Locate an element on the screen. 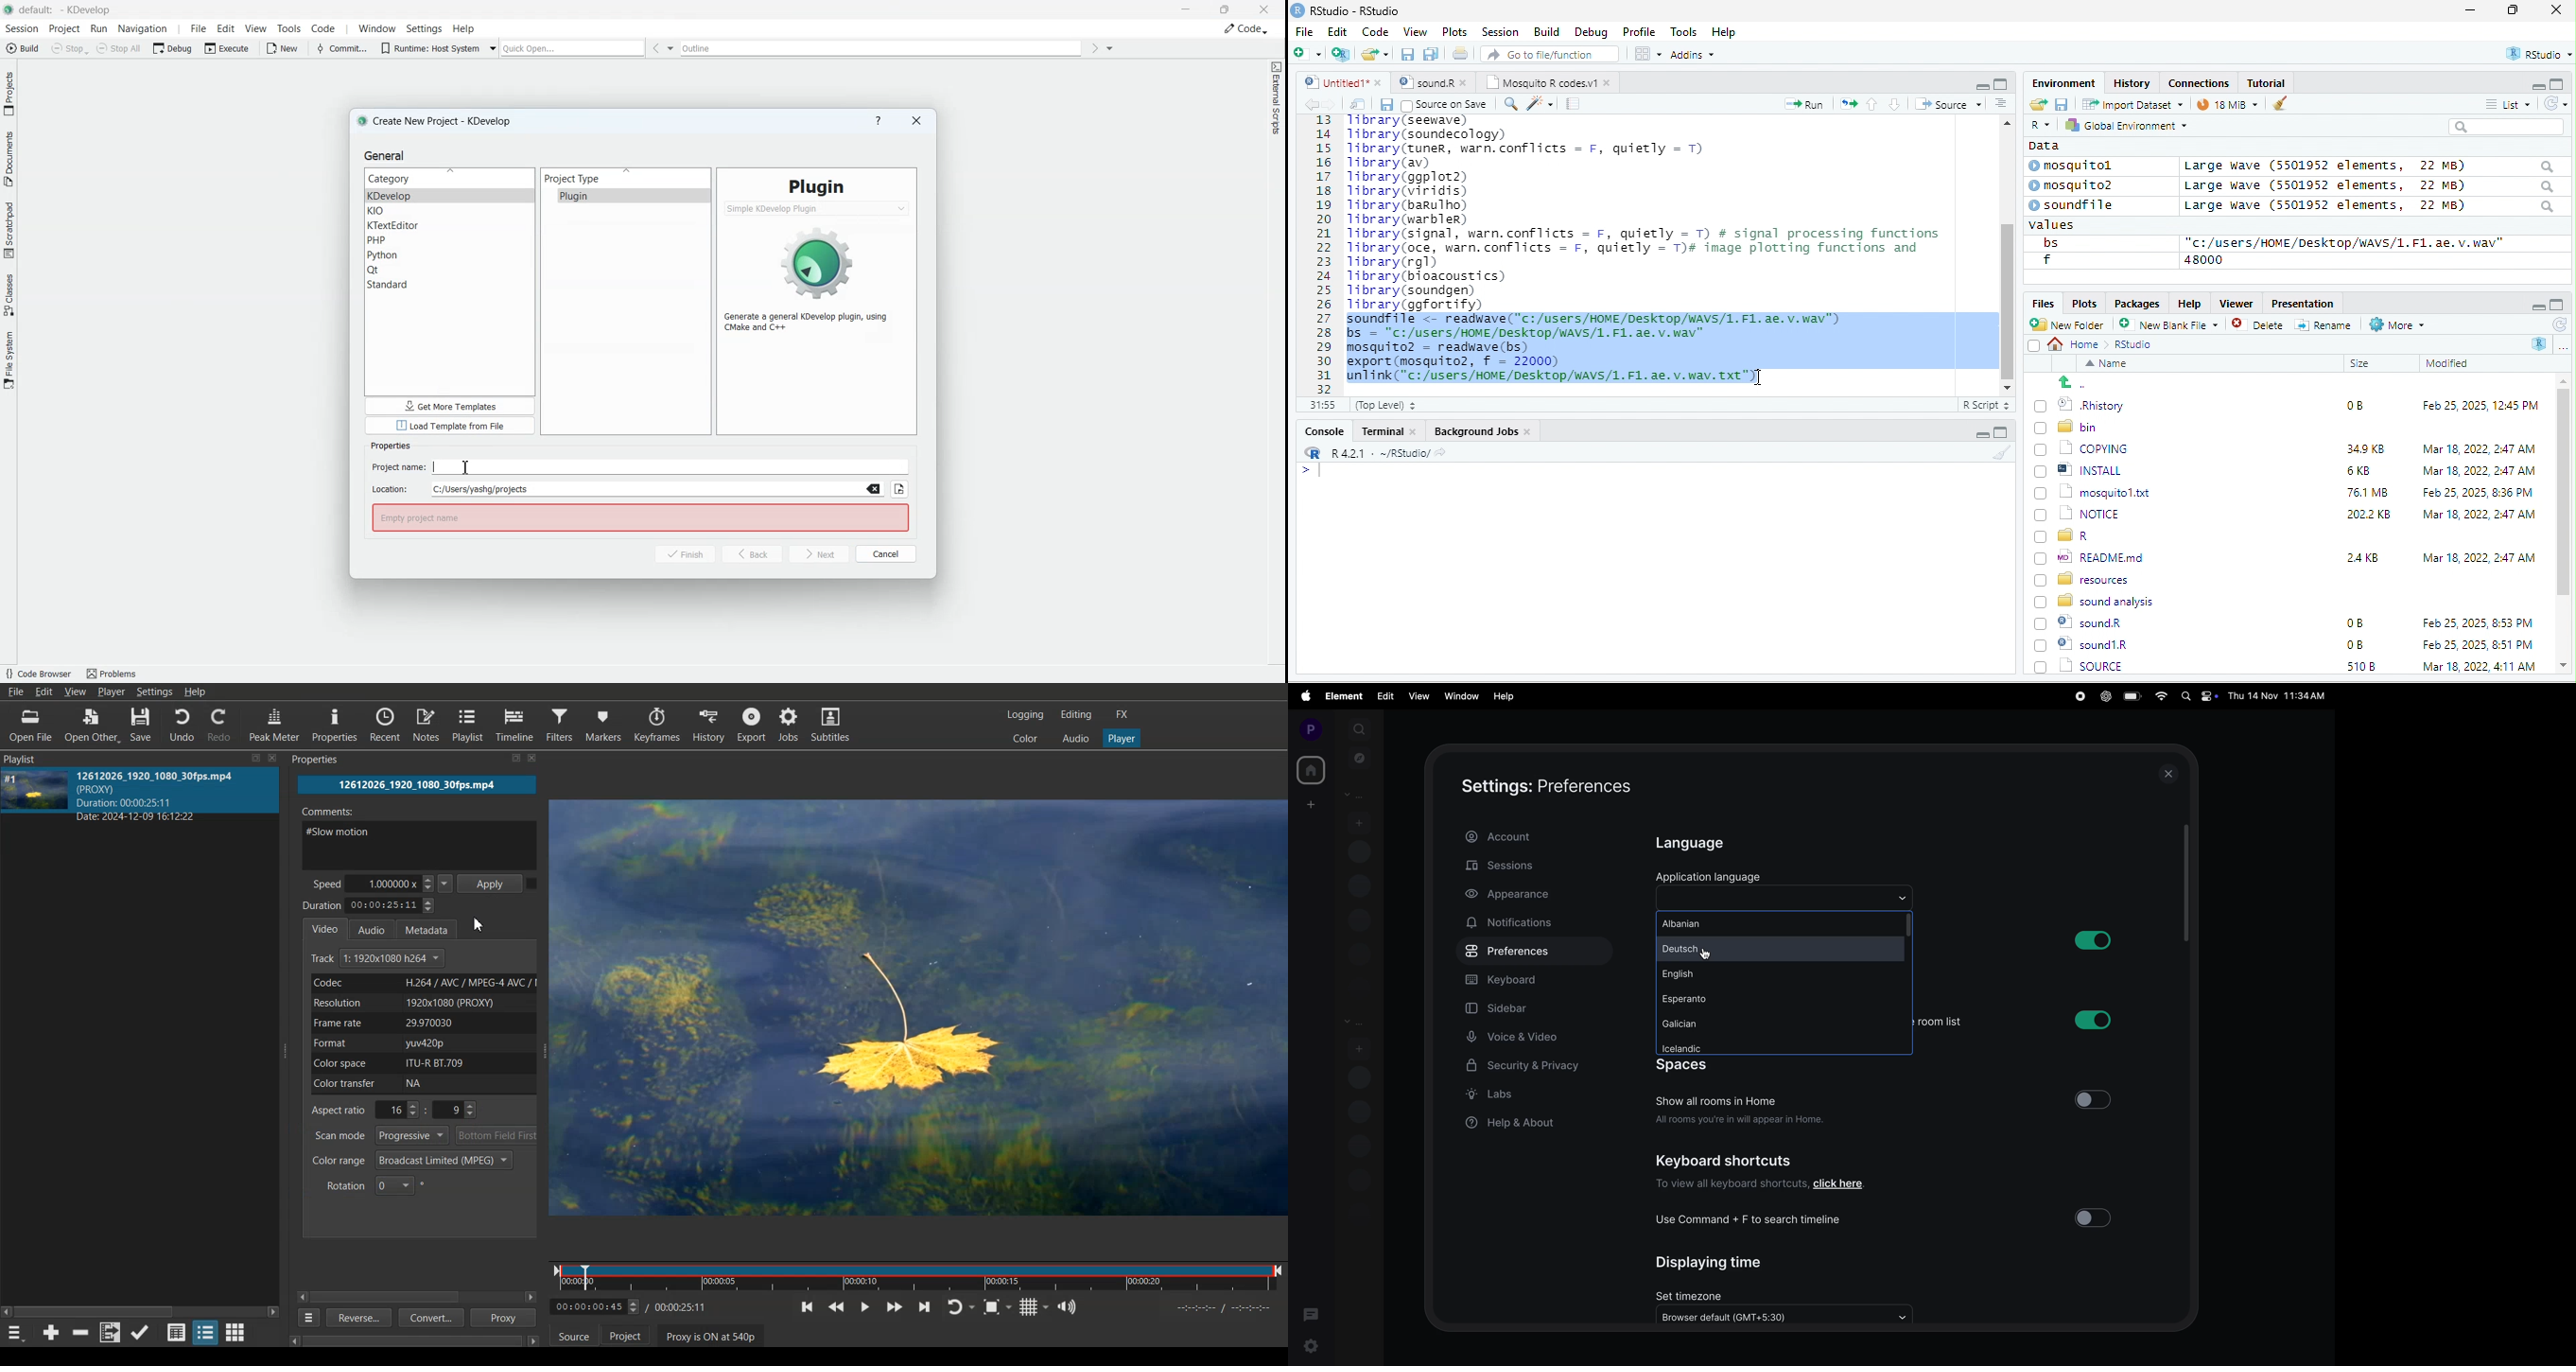  account is located at coordinates (1538, 837).